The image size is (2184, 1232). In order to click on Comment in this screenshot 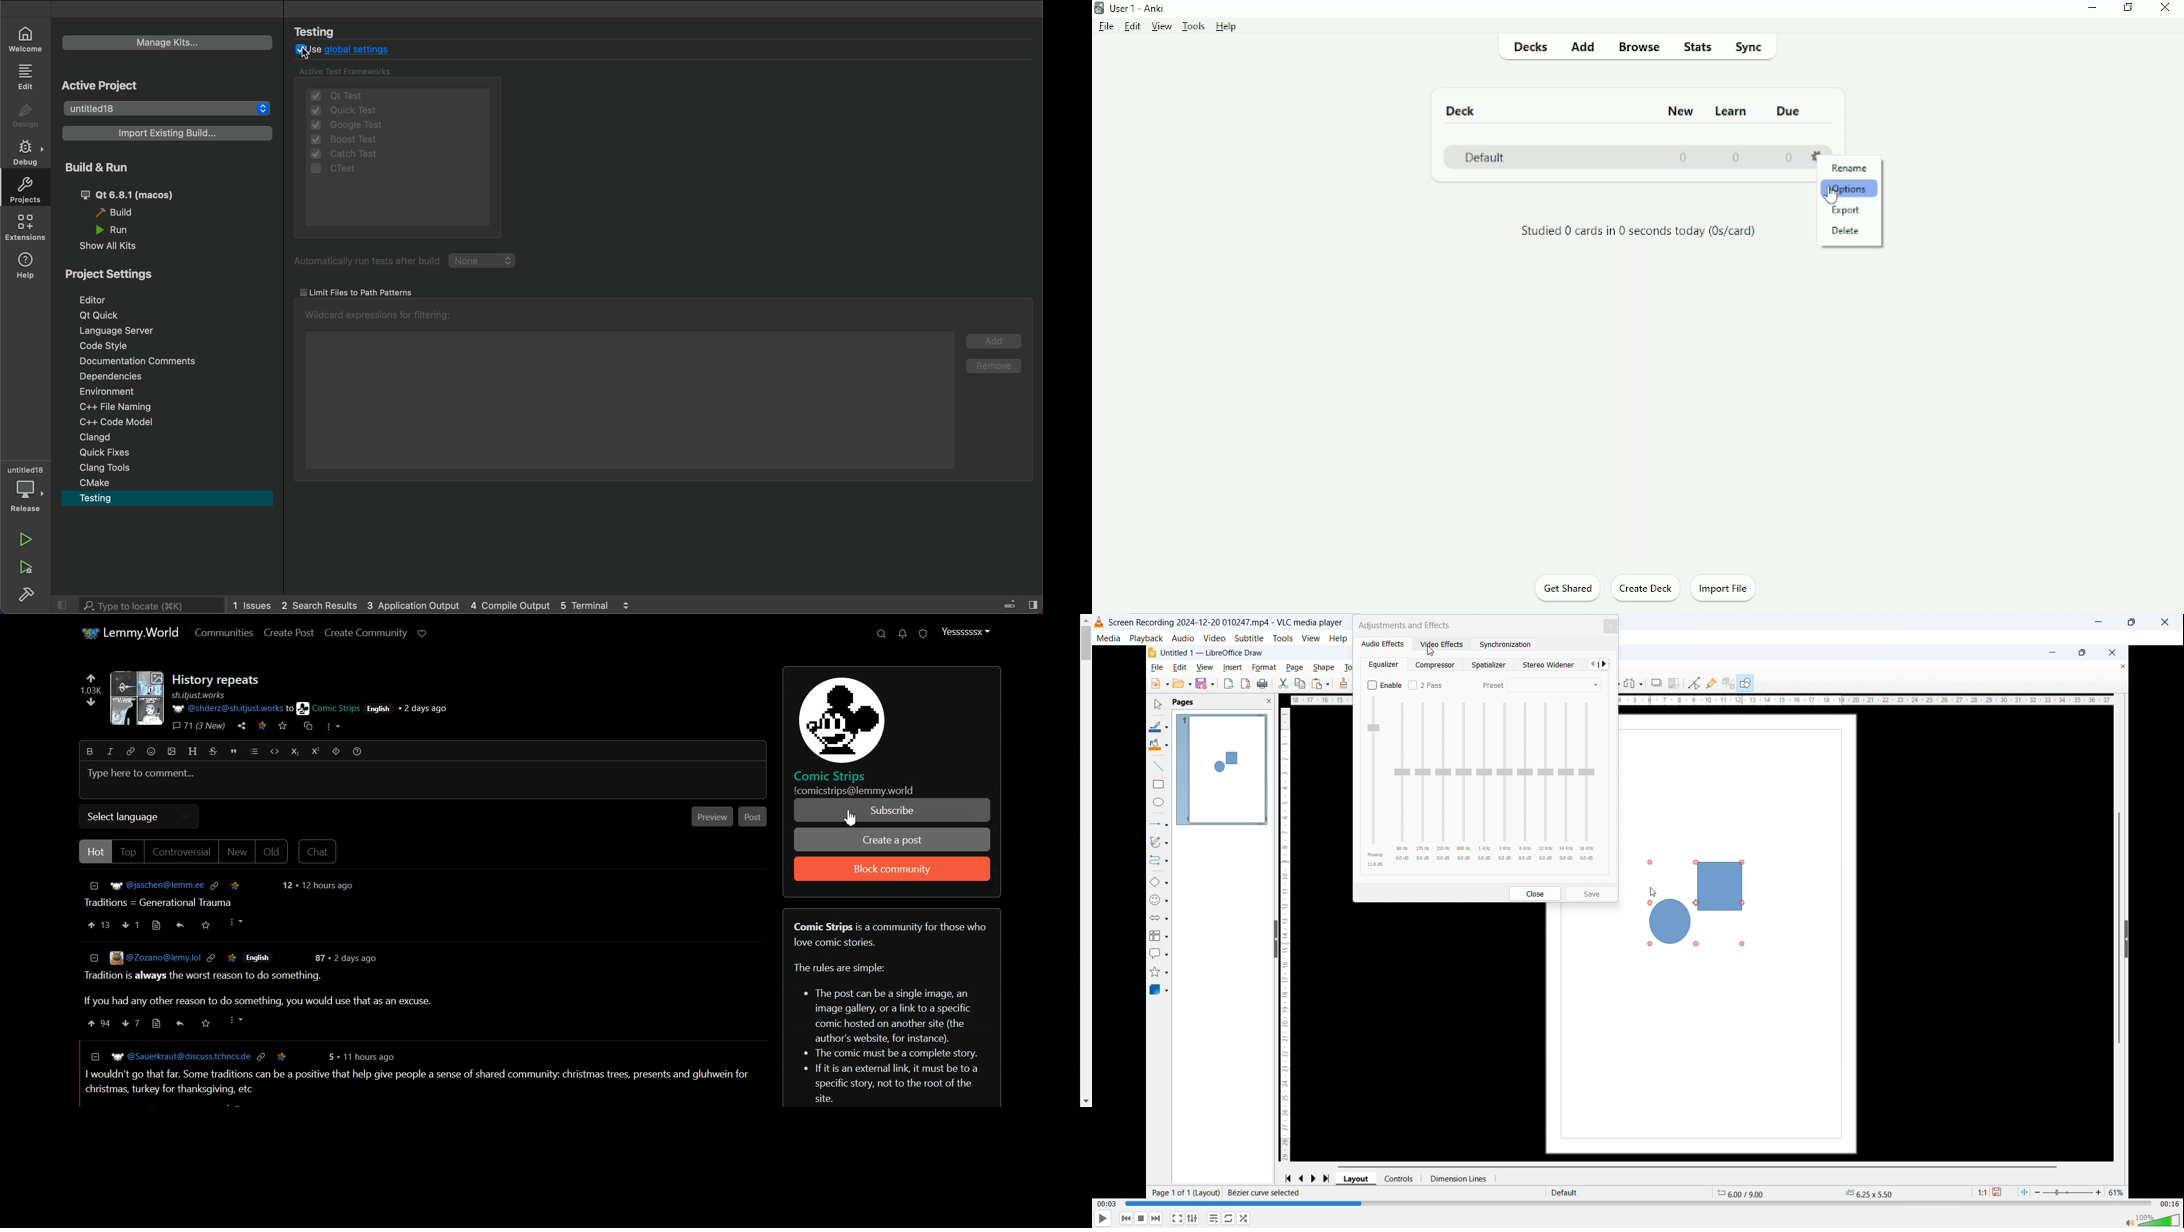, I will do `click(142, 1024)`.